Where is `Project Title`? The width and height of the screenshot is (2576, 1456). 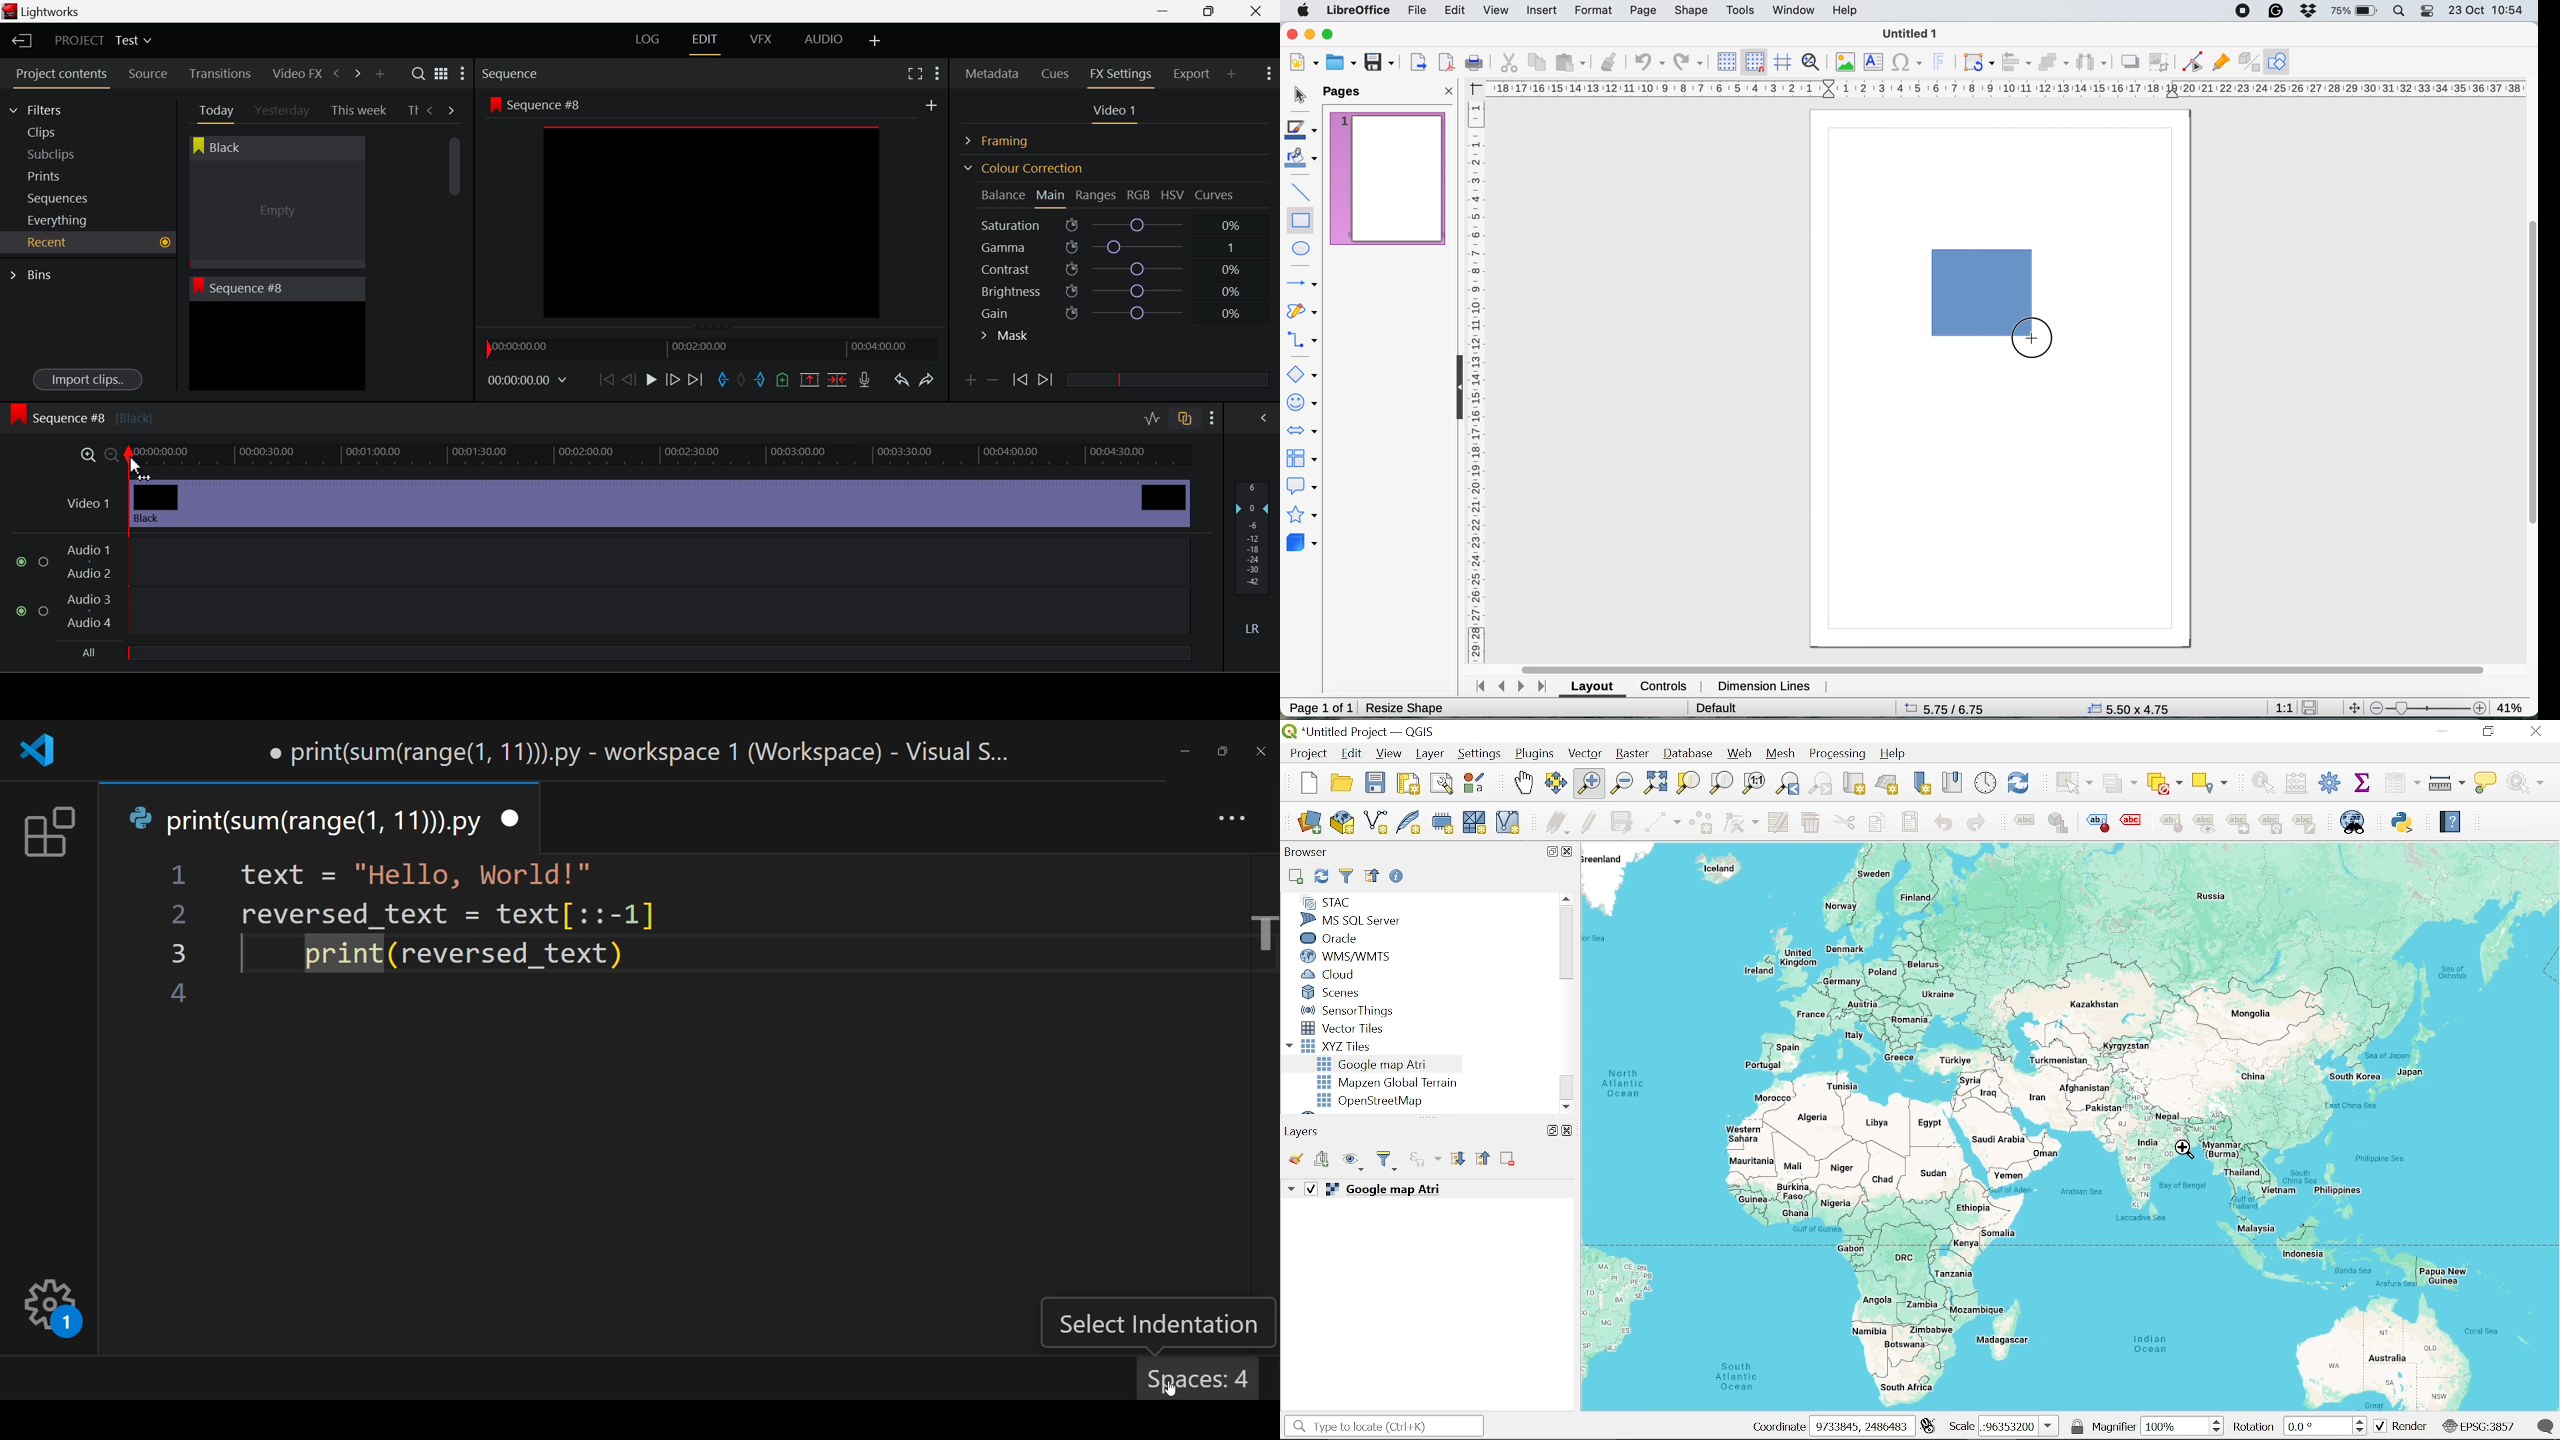 Project Title is located at coordinates (103, 41).